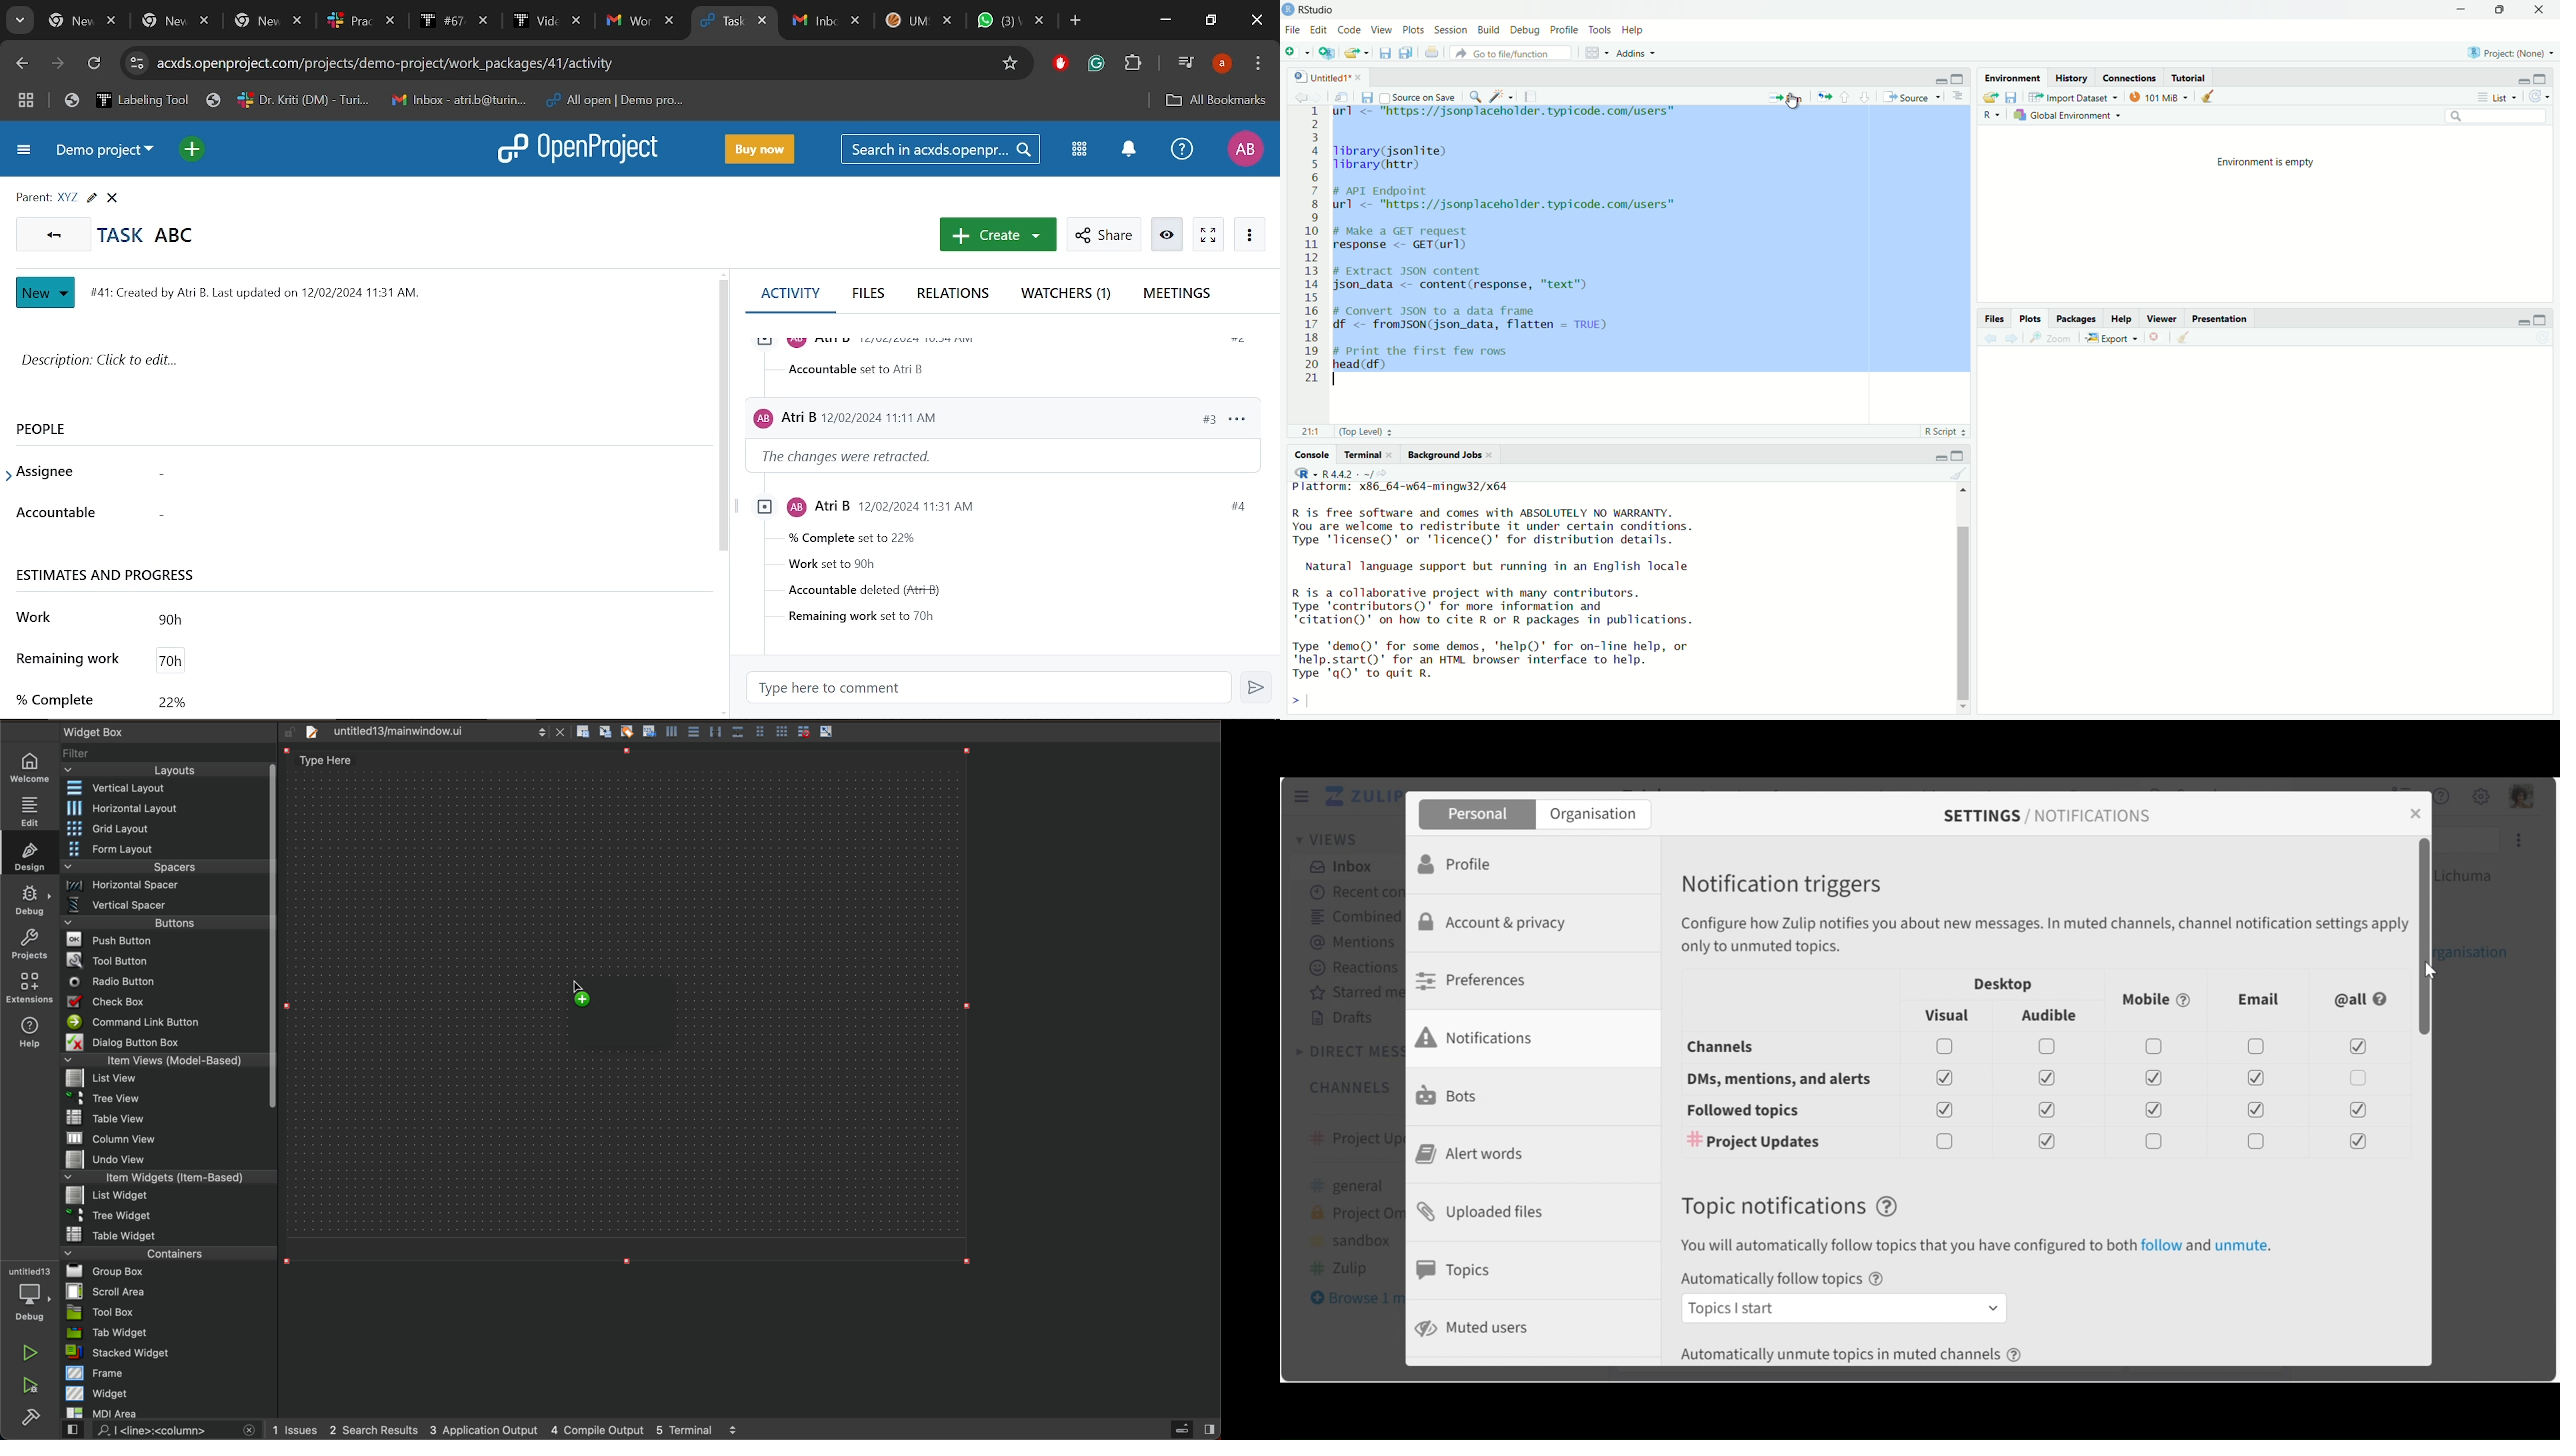  Describe the element at coordinates (1450, 1094) in the screenshot. I see `Bots` at that location.